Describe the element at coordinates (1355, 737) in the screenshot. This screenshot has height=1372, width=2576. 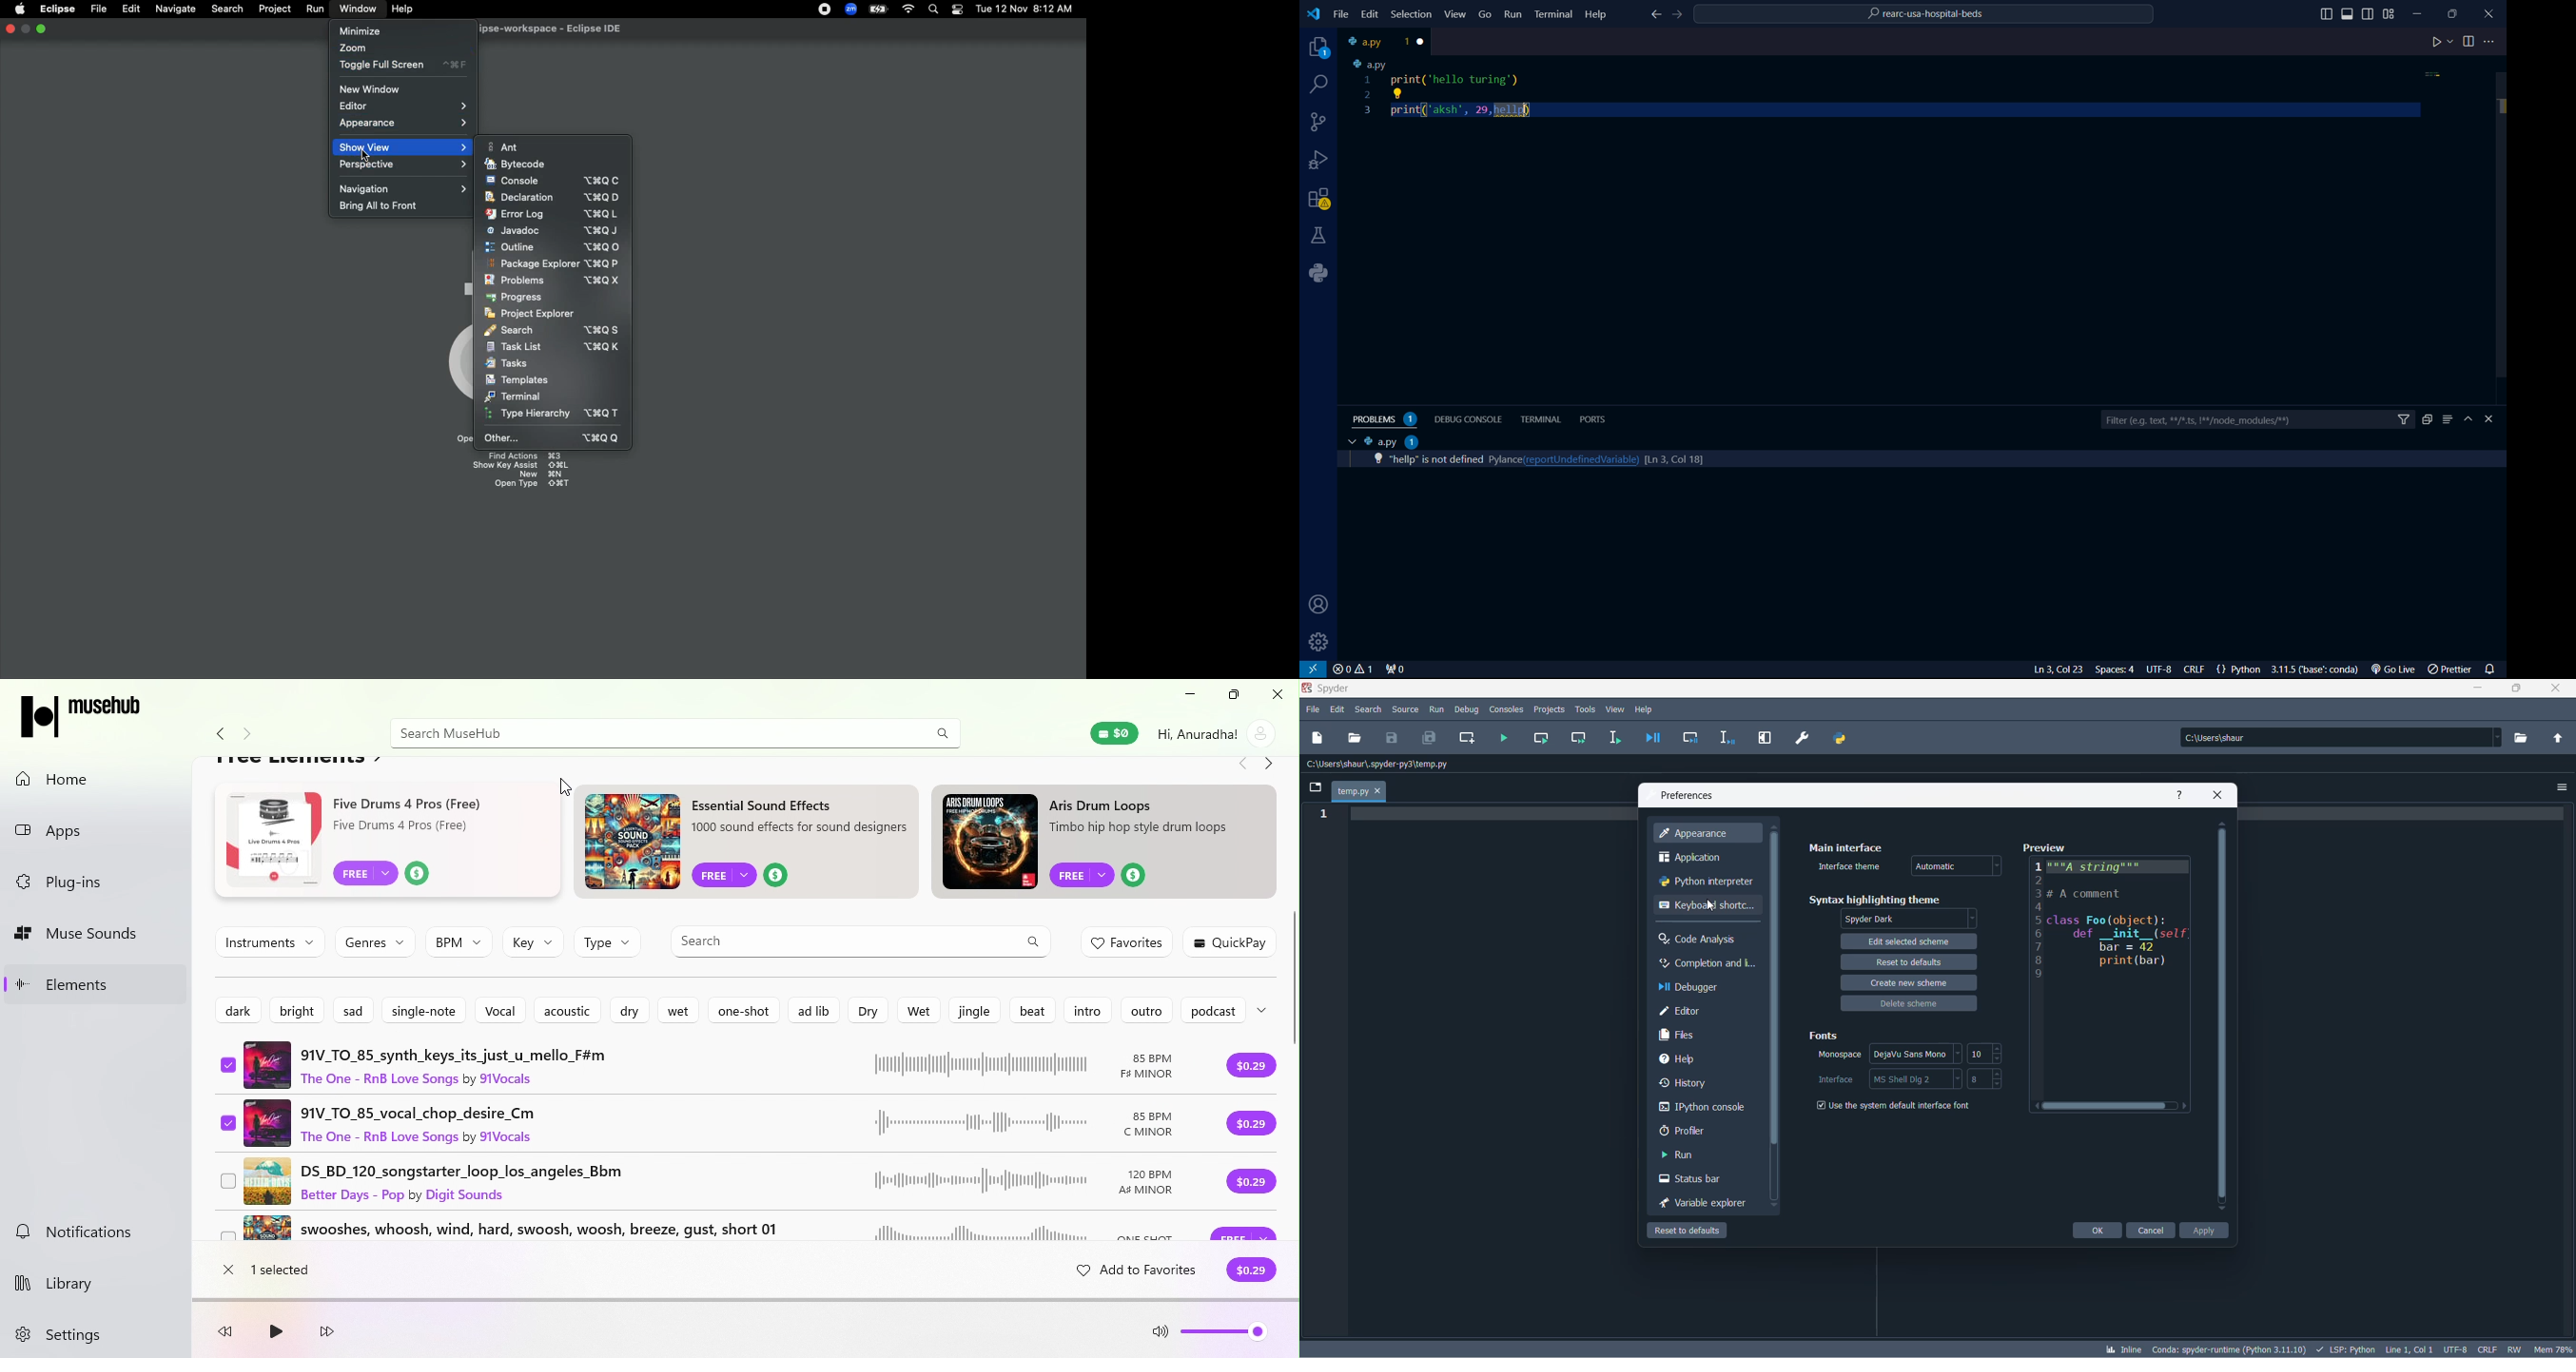
I see `open` at that location.